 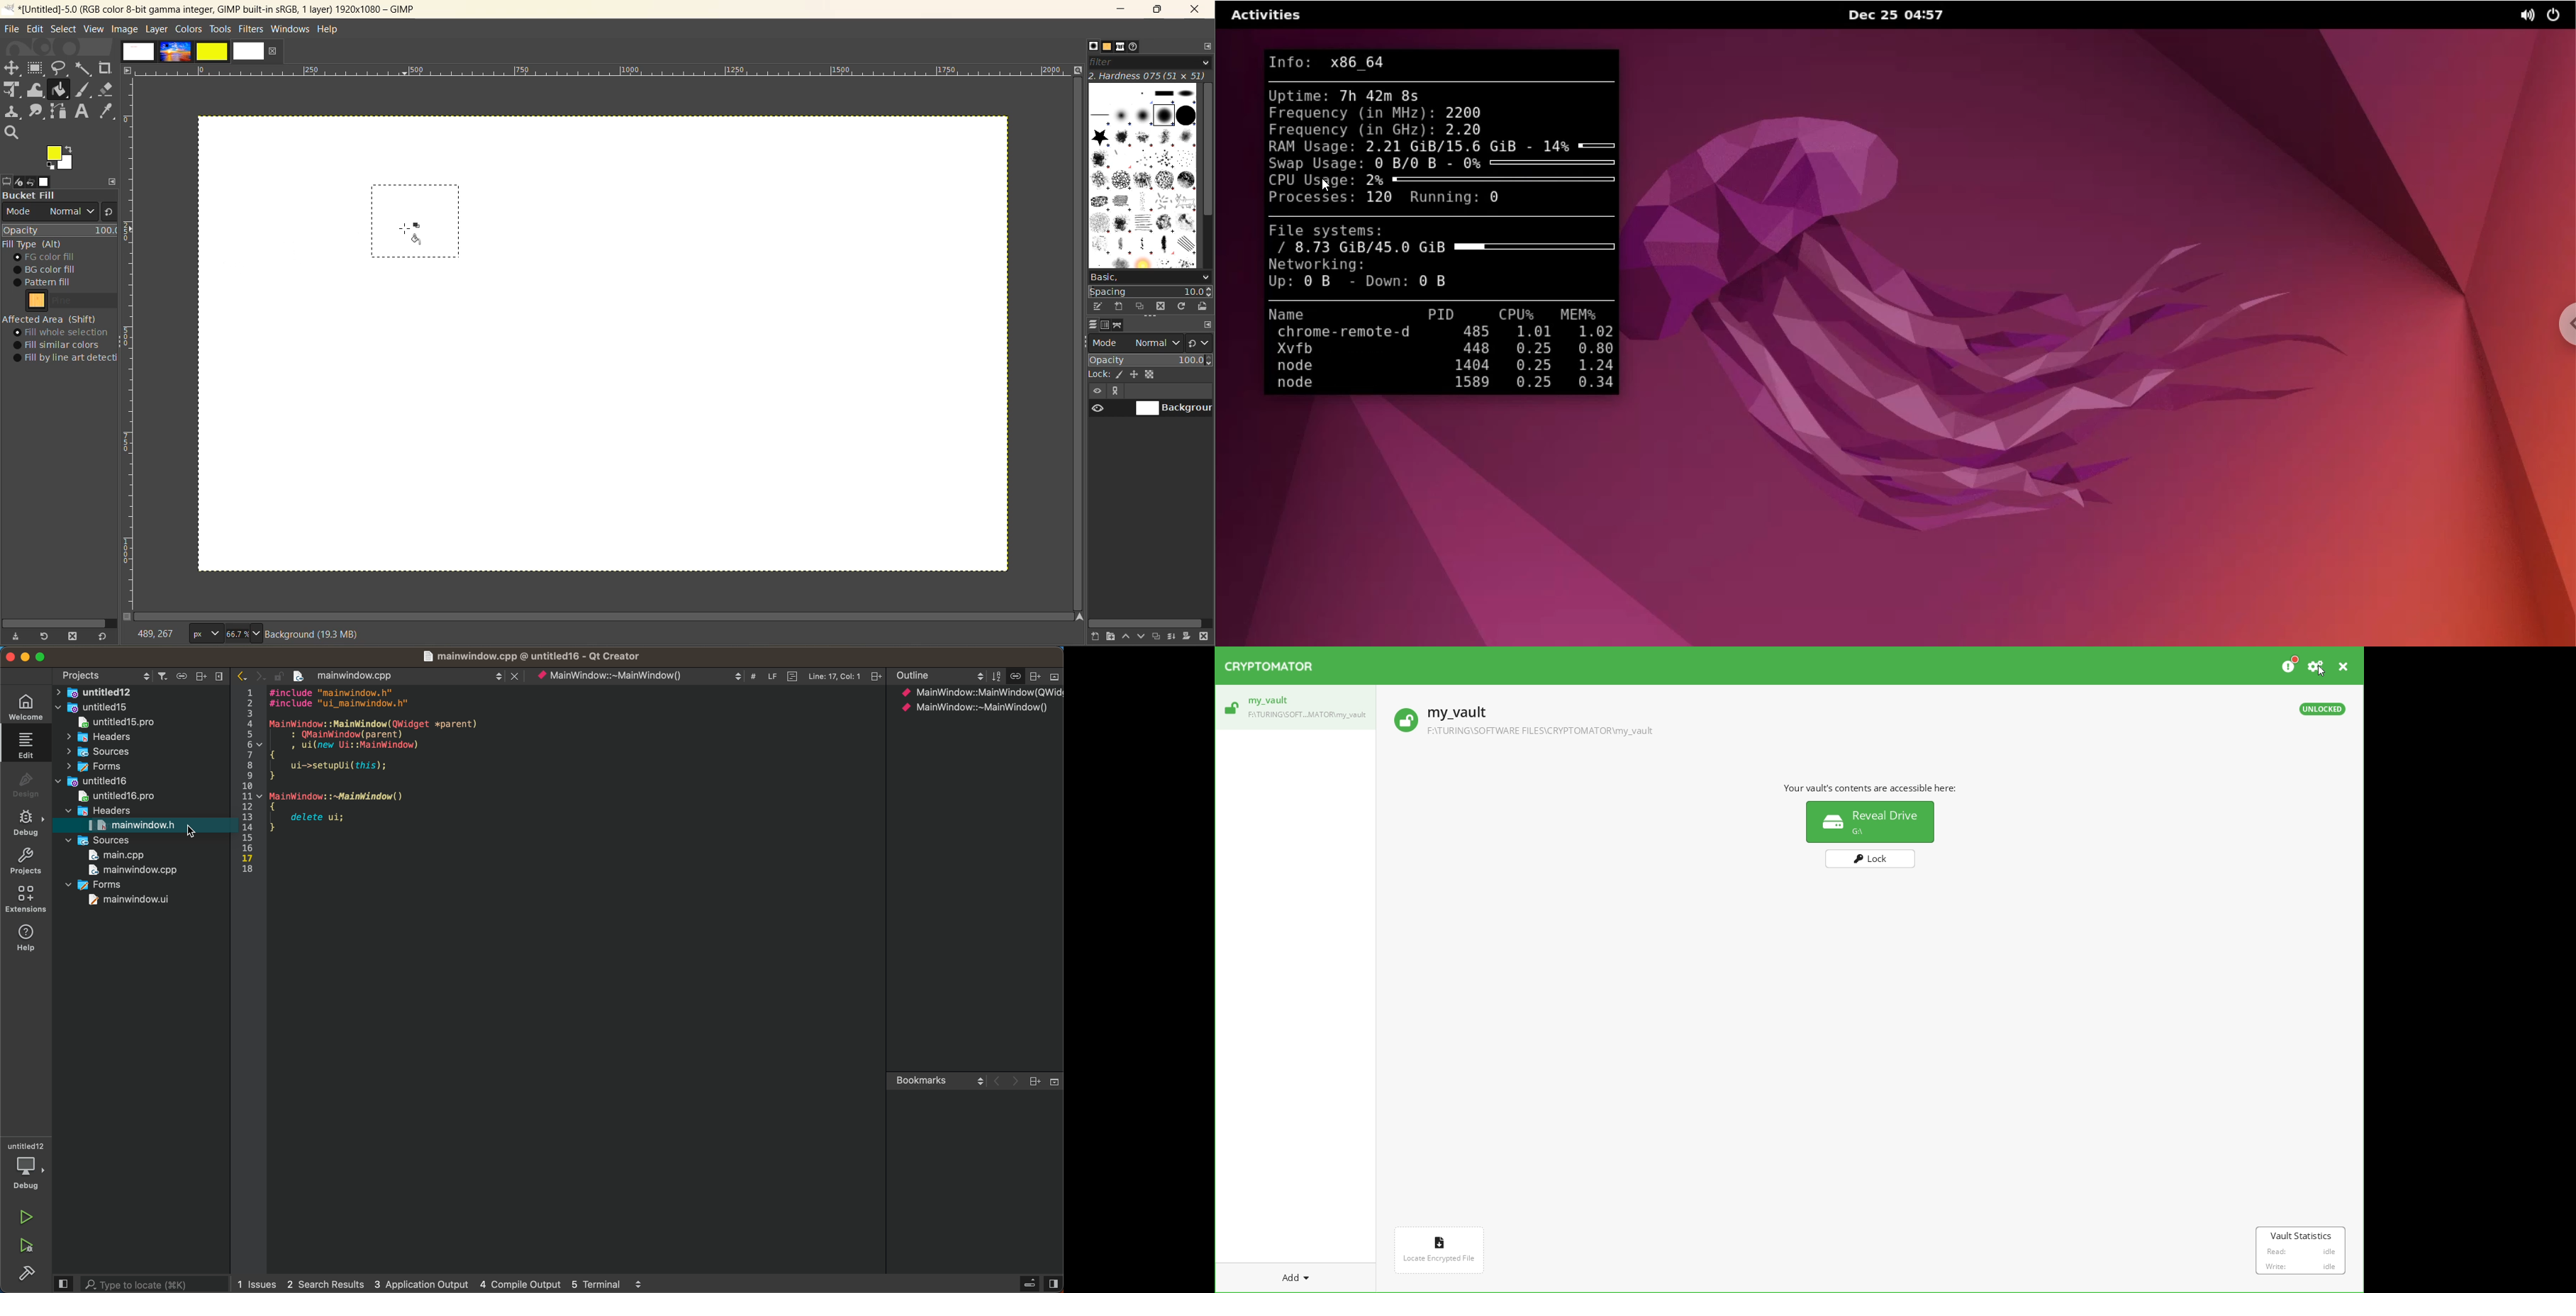 I want to click on create a new layer group, so click(x=1113, y=637).